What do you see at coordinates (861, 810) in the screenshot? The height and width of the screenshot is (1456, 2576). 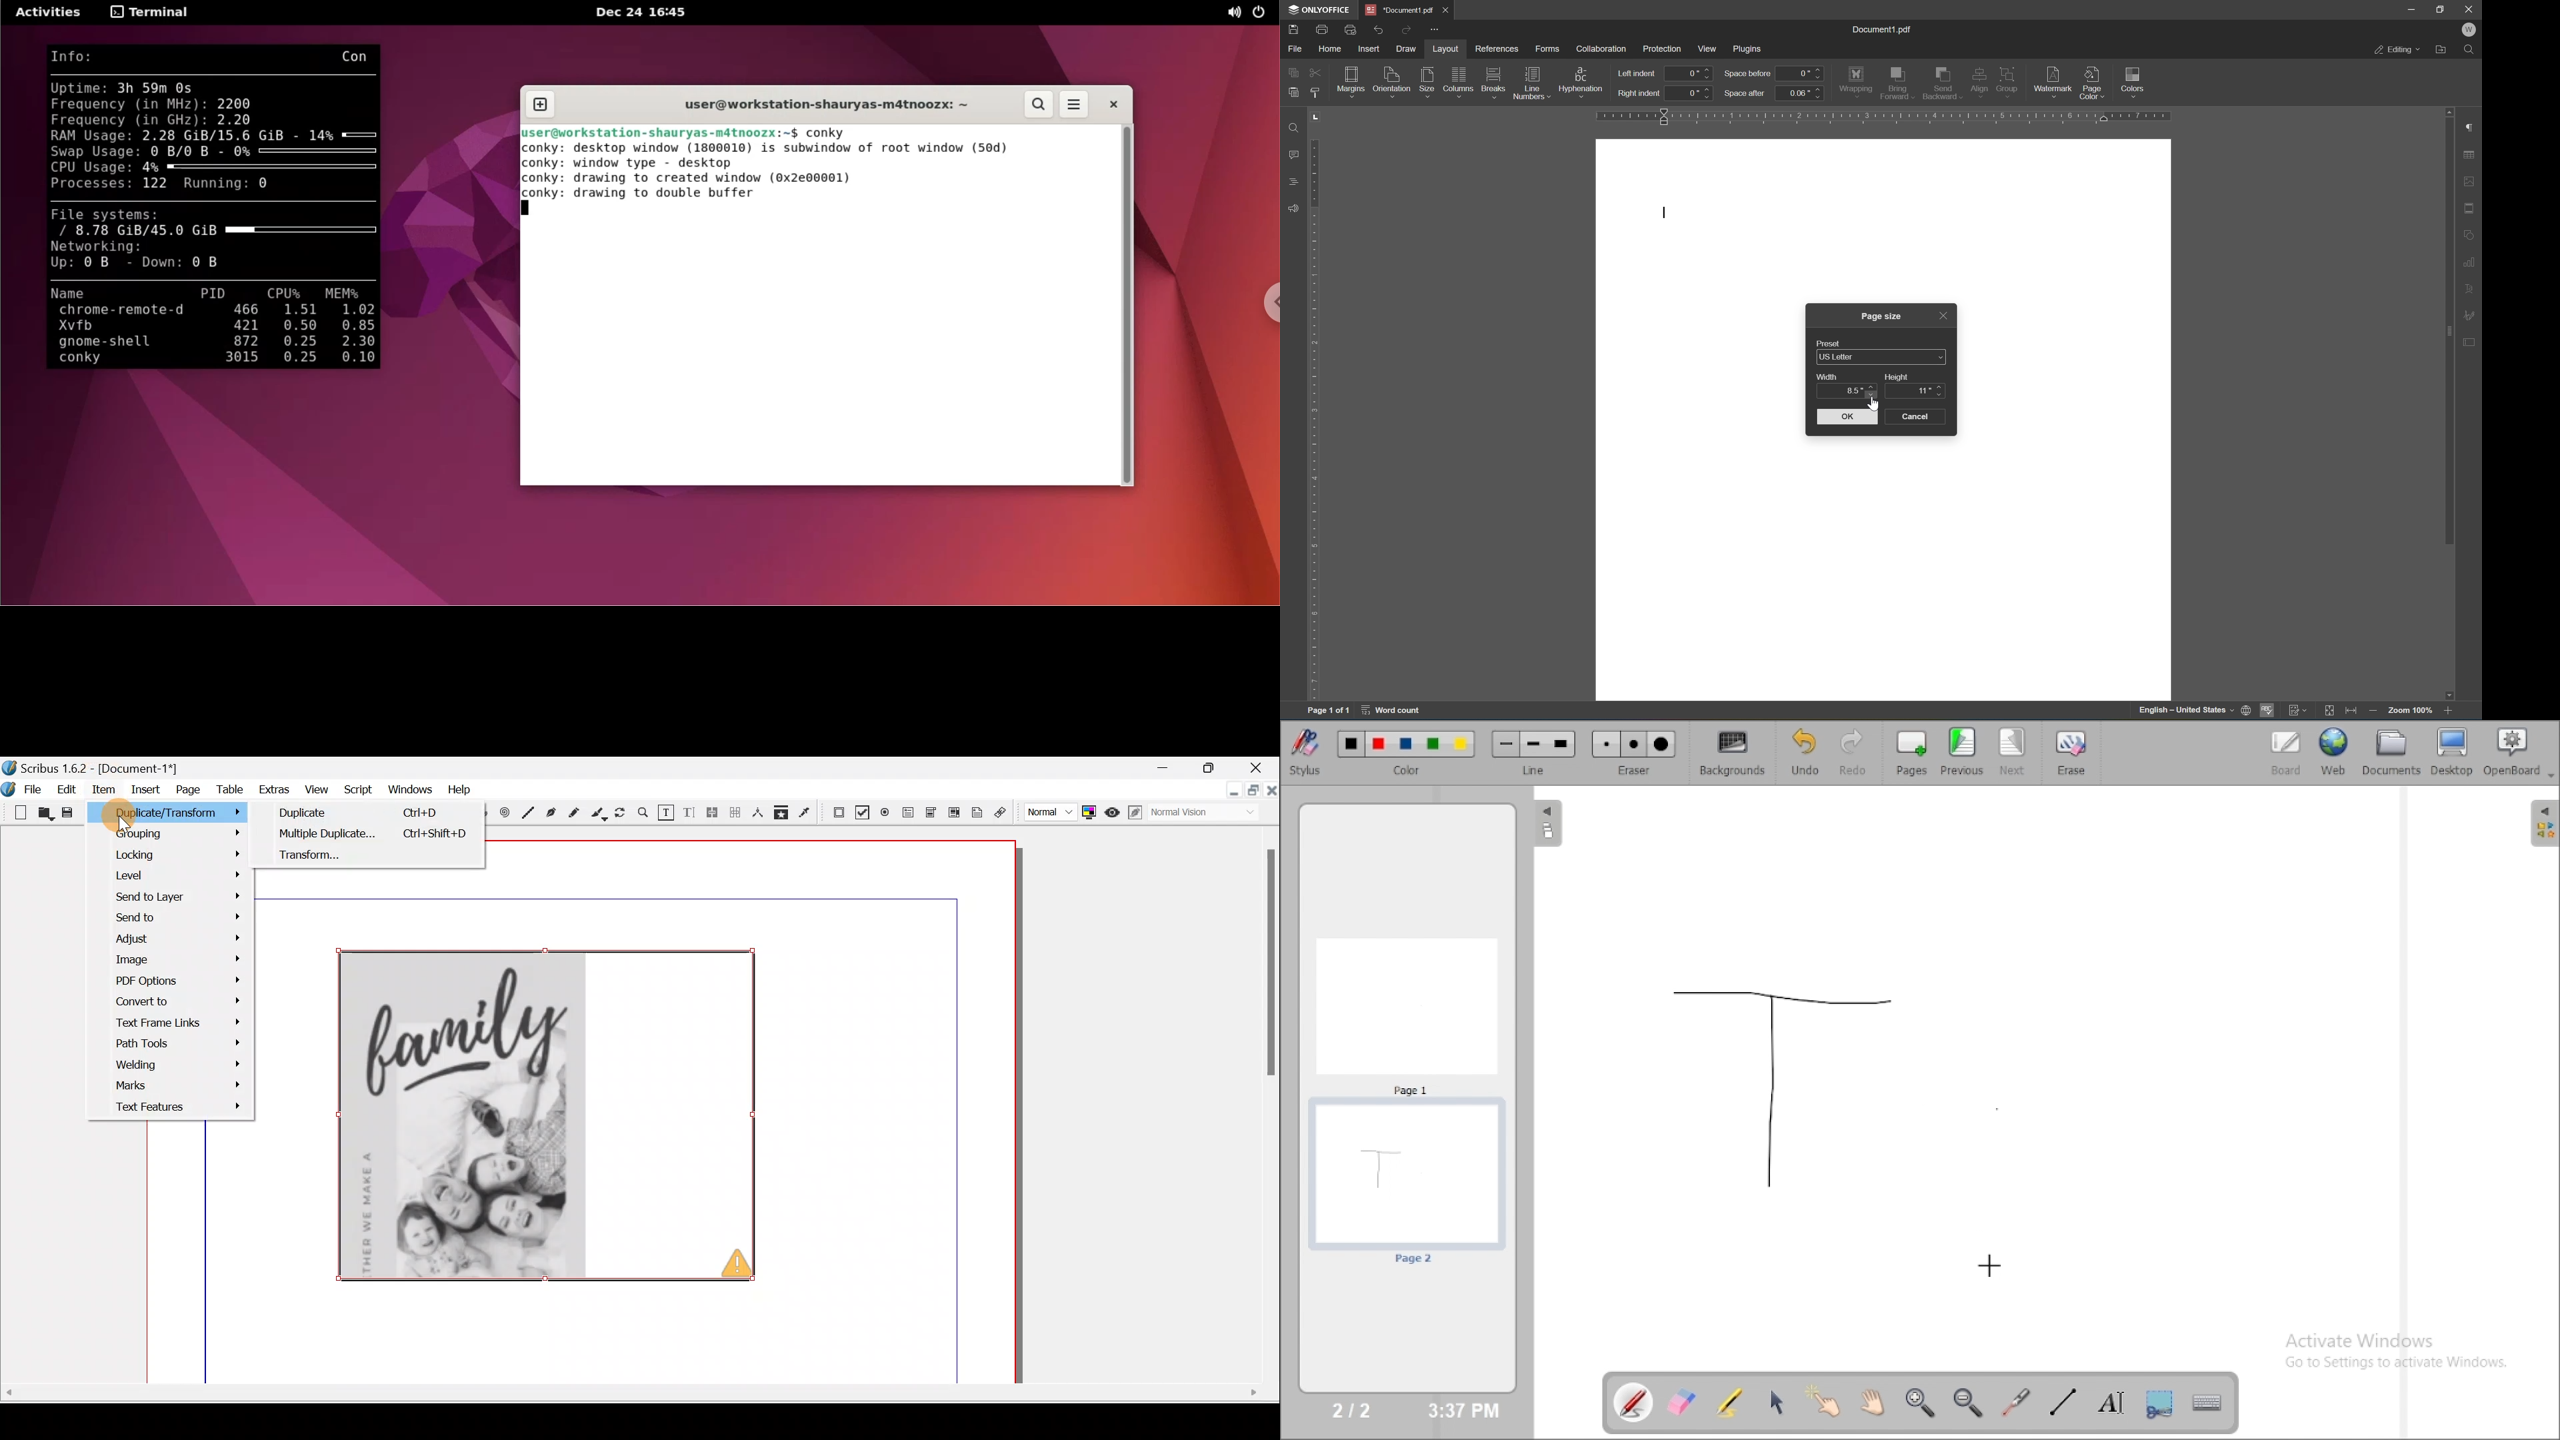 I see `PDF check box` at bounding box center [861, 810].